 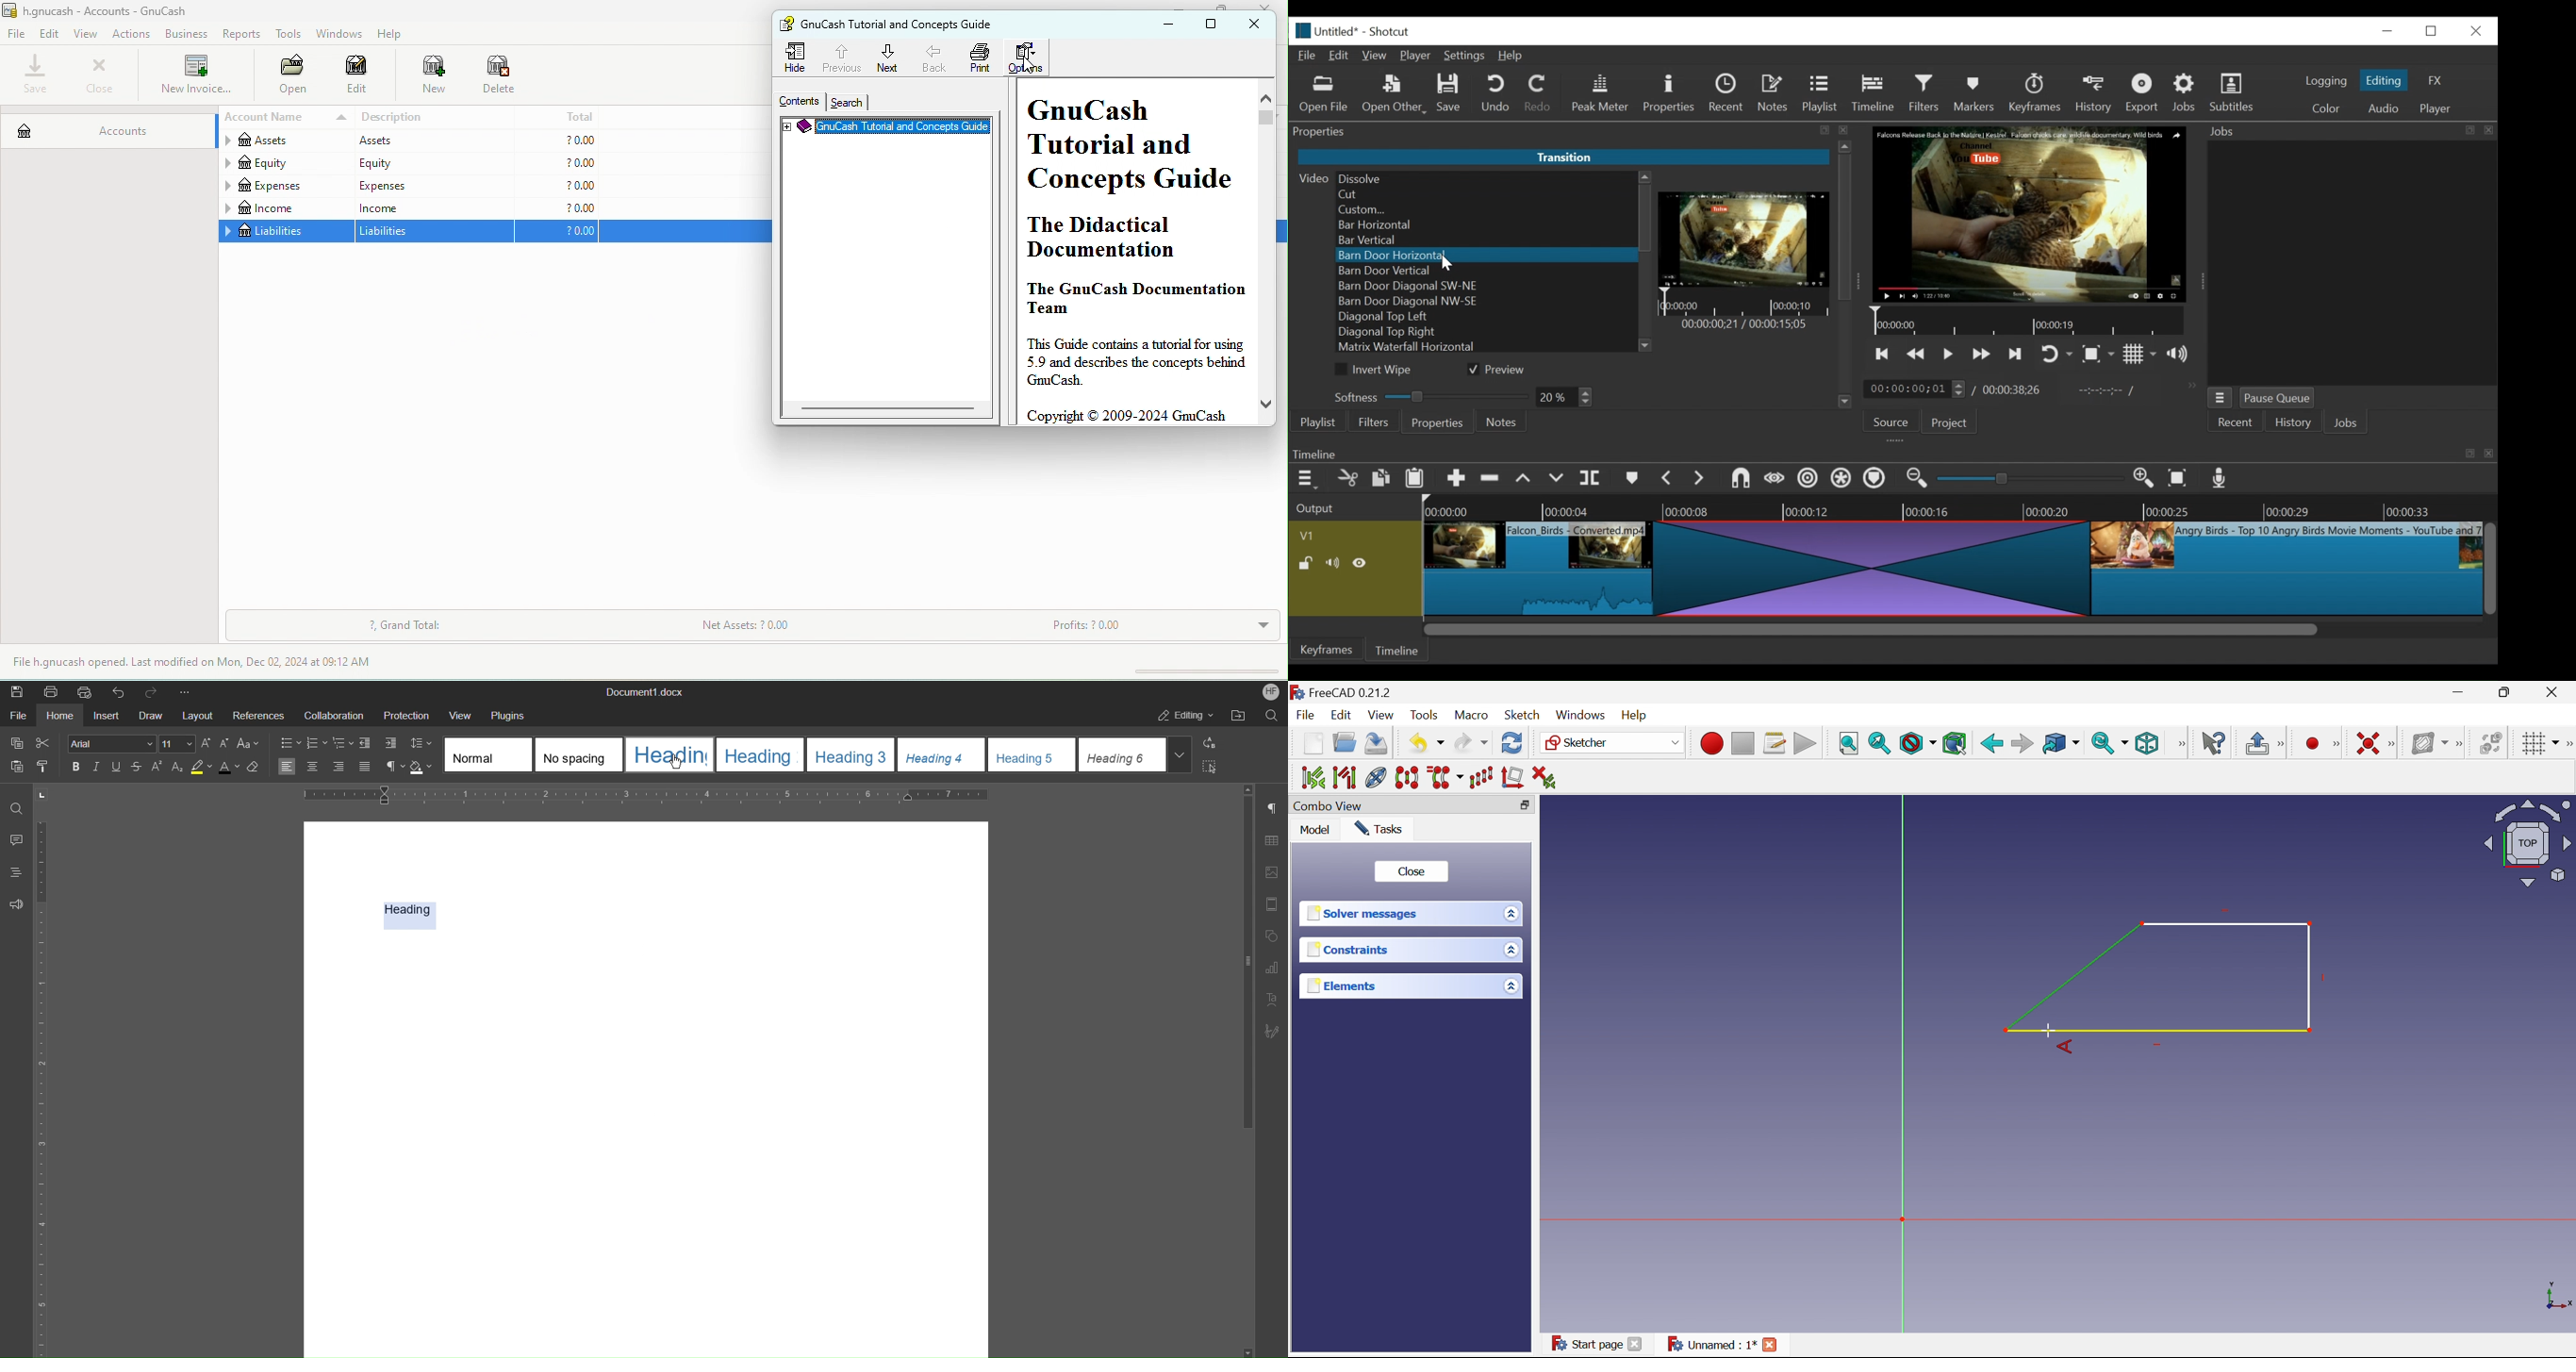 What do you see at coordinates (1915, 480) in the screenshot?
I see `Zoom timeline in` at bounding box center [1915, 480].